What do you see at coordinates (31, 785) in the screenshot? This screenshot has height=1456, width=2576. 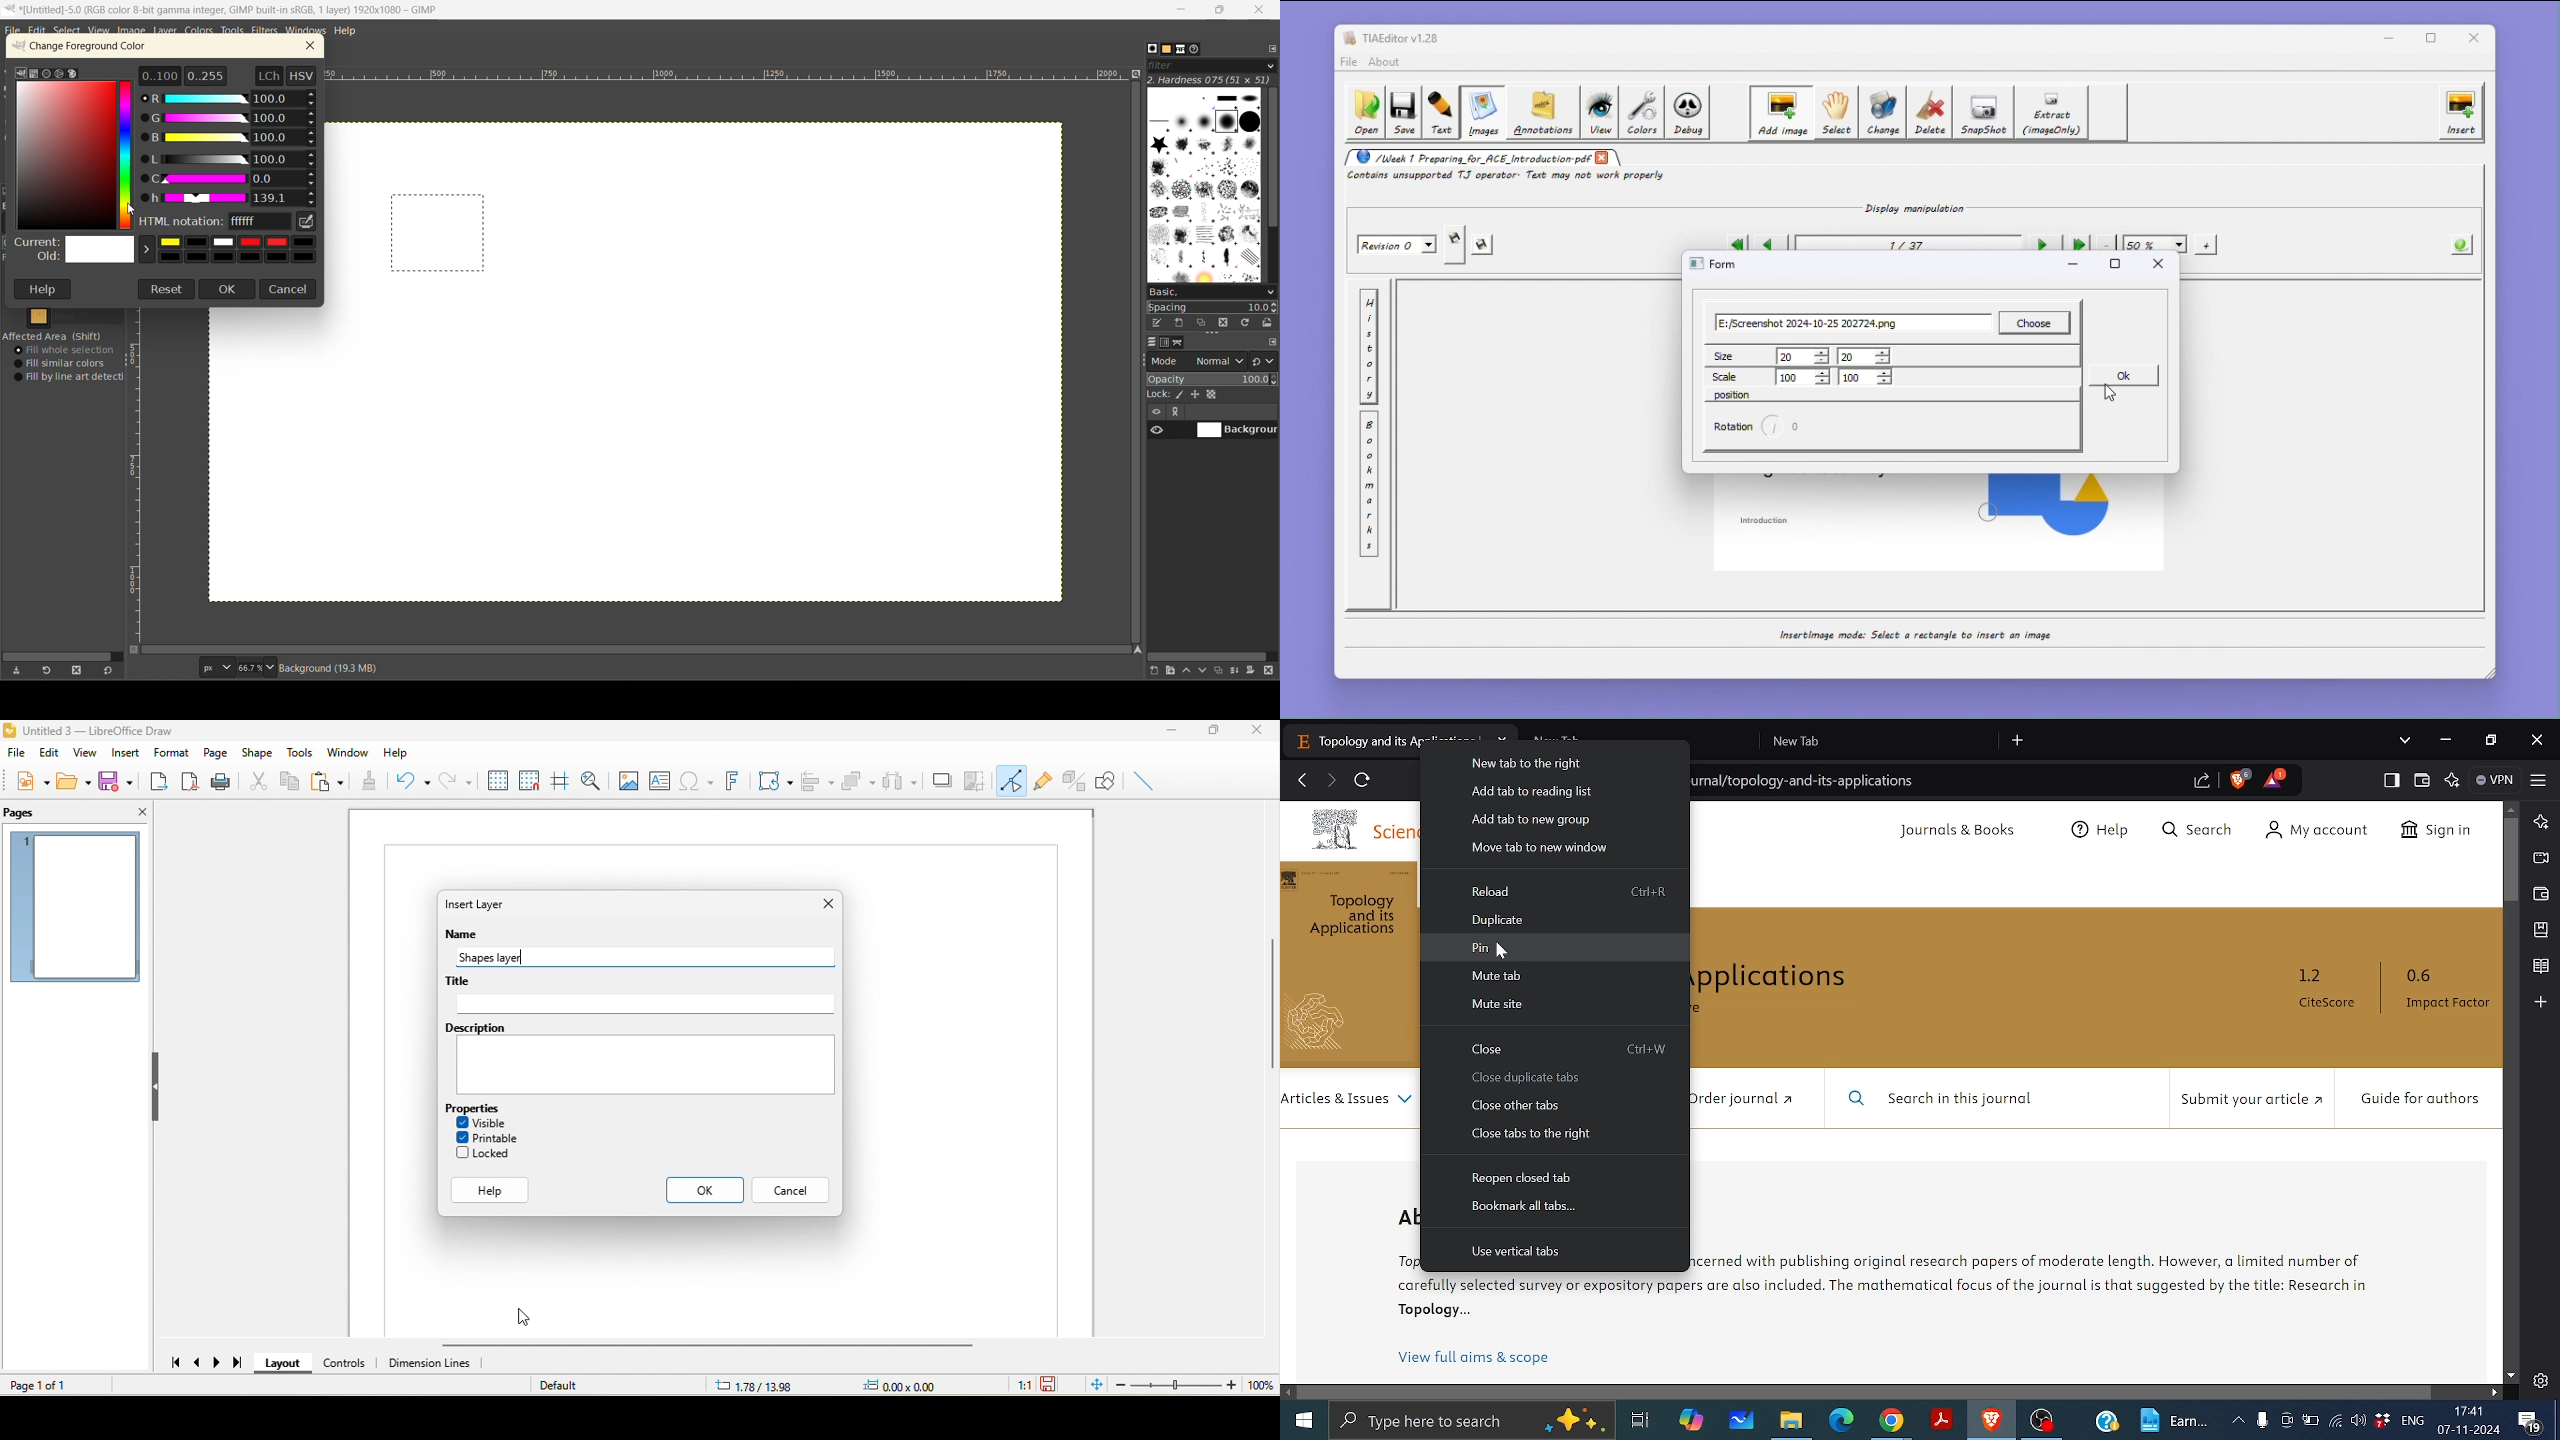 I see `new` at bounding box center [31, 785].